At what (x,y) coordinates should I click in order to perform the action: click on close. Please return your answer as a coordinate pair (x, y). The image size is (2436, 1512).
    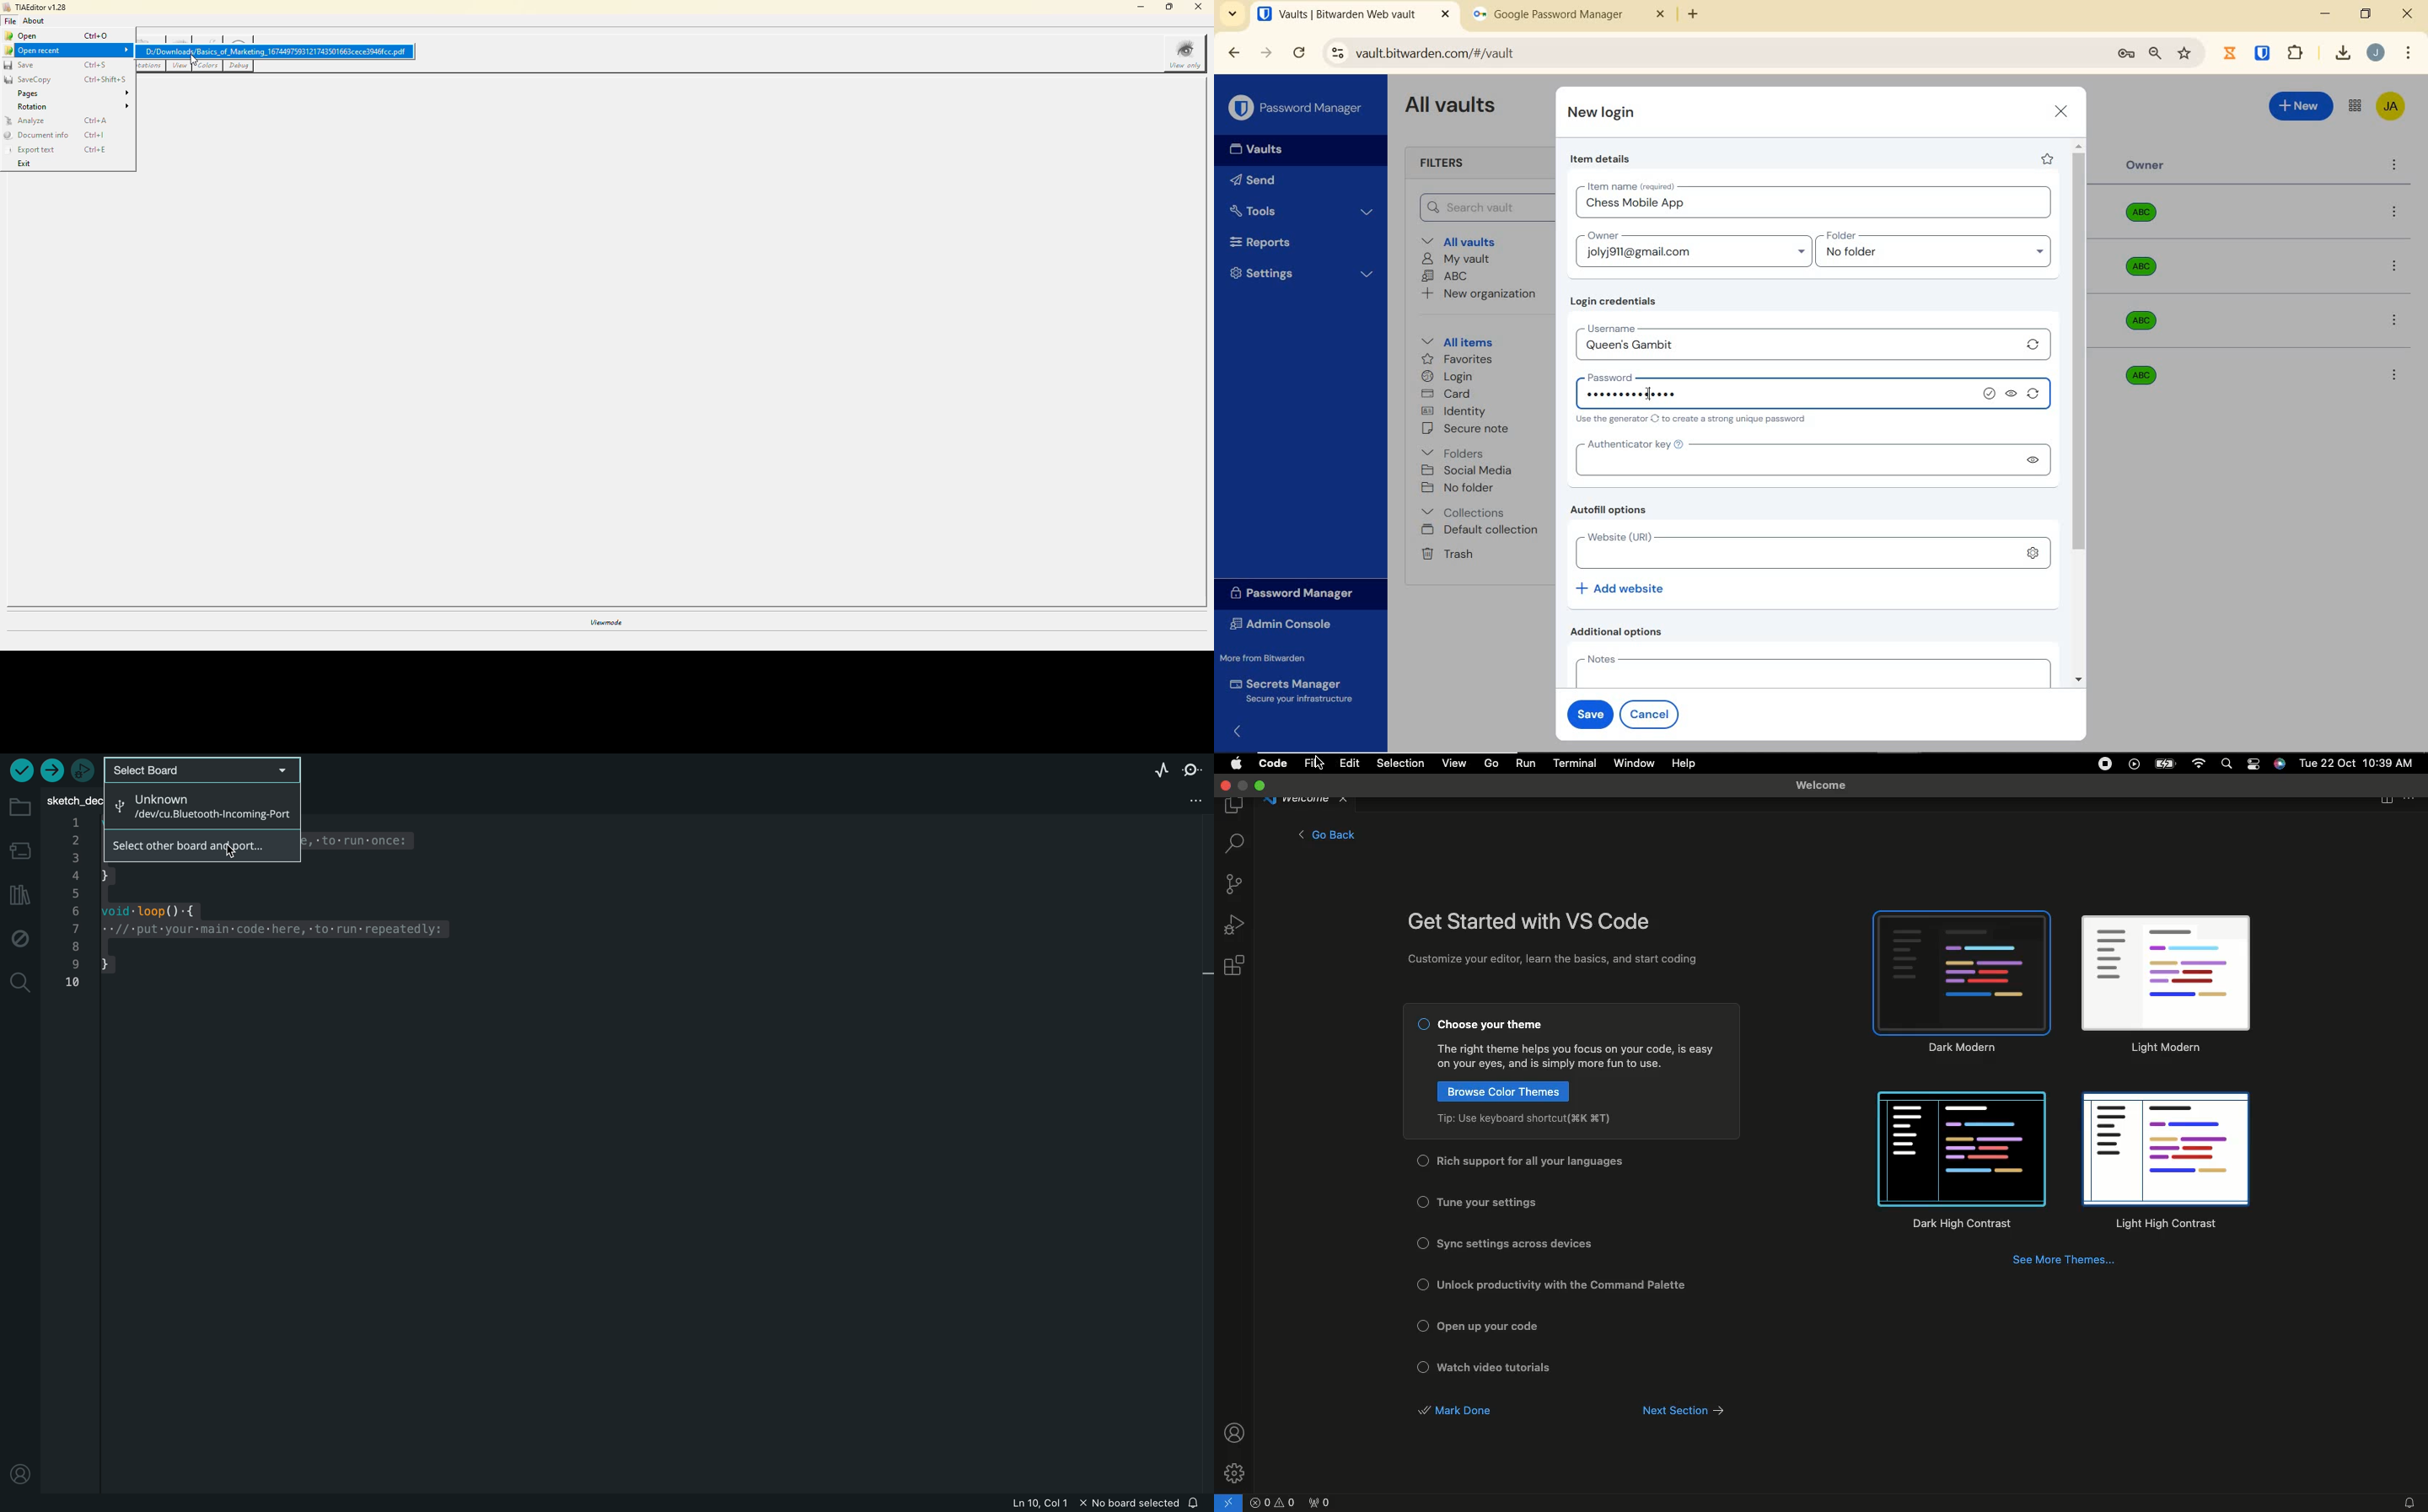
    Looking at the image, I should click on (2062, 111).